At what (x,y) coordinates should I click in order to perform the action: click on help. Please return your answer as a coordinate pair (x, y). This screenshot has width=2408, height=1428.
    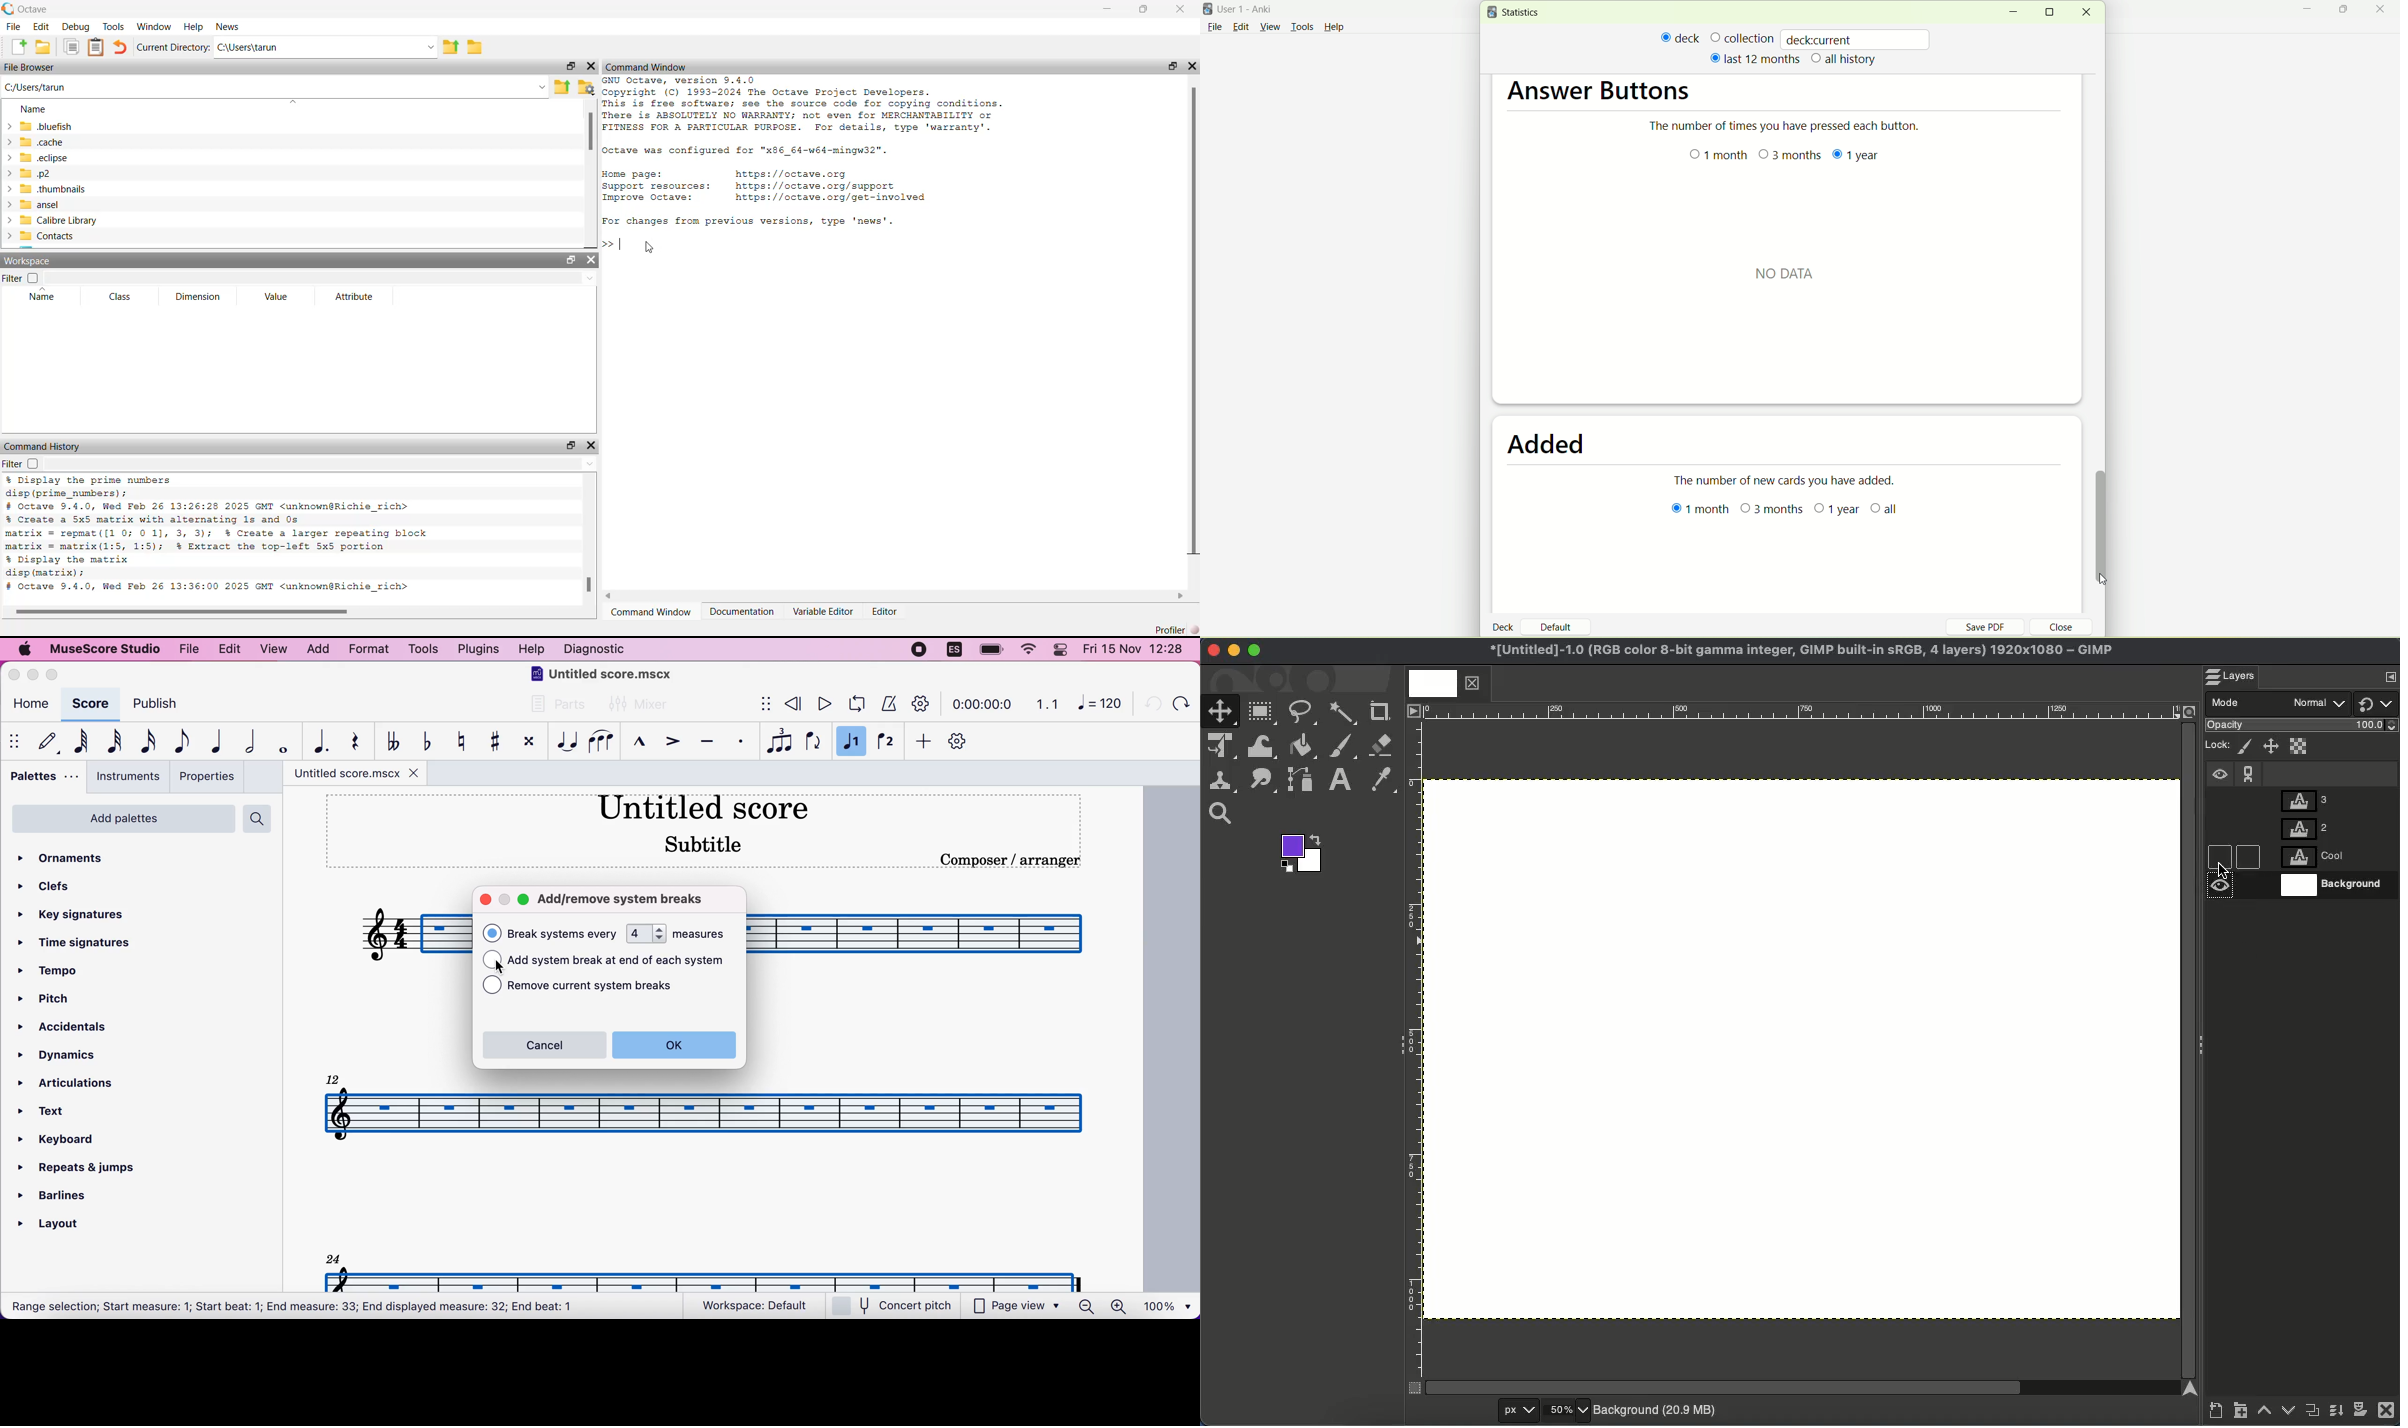
    Looking at the image, I should click on (532, 651).